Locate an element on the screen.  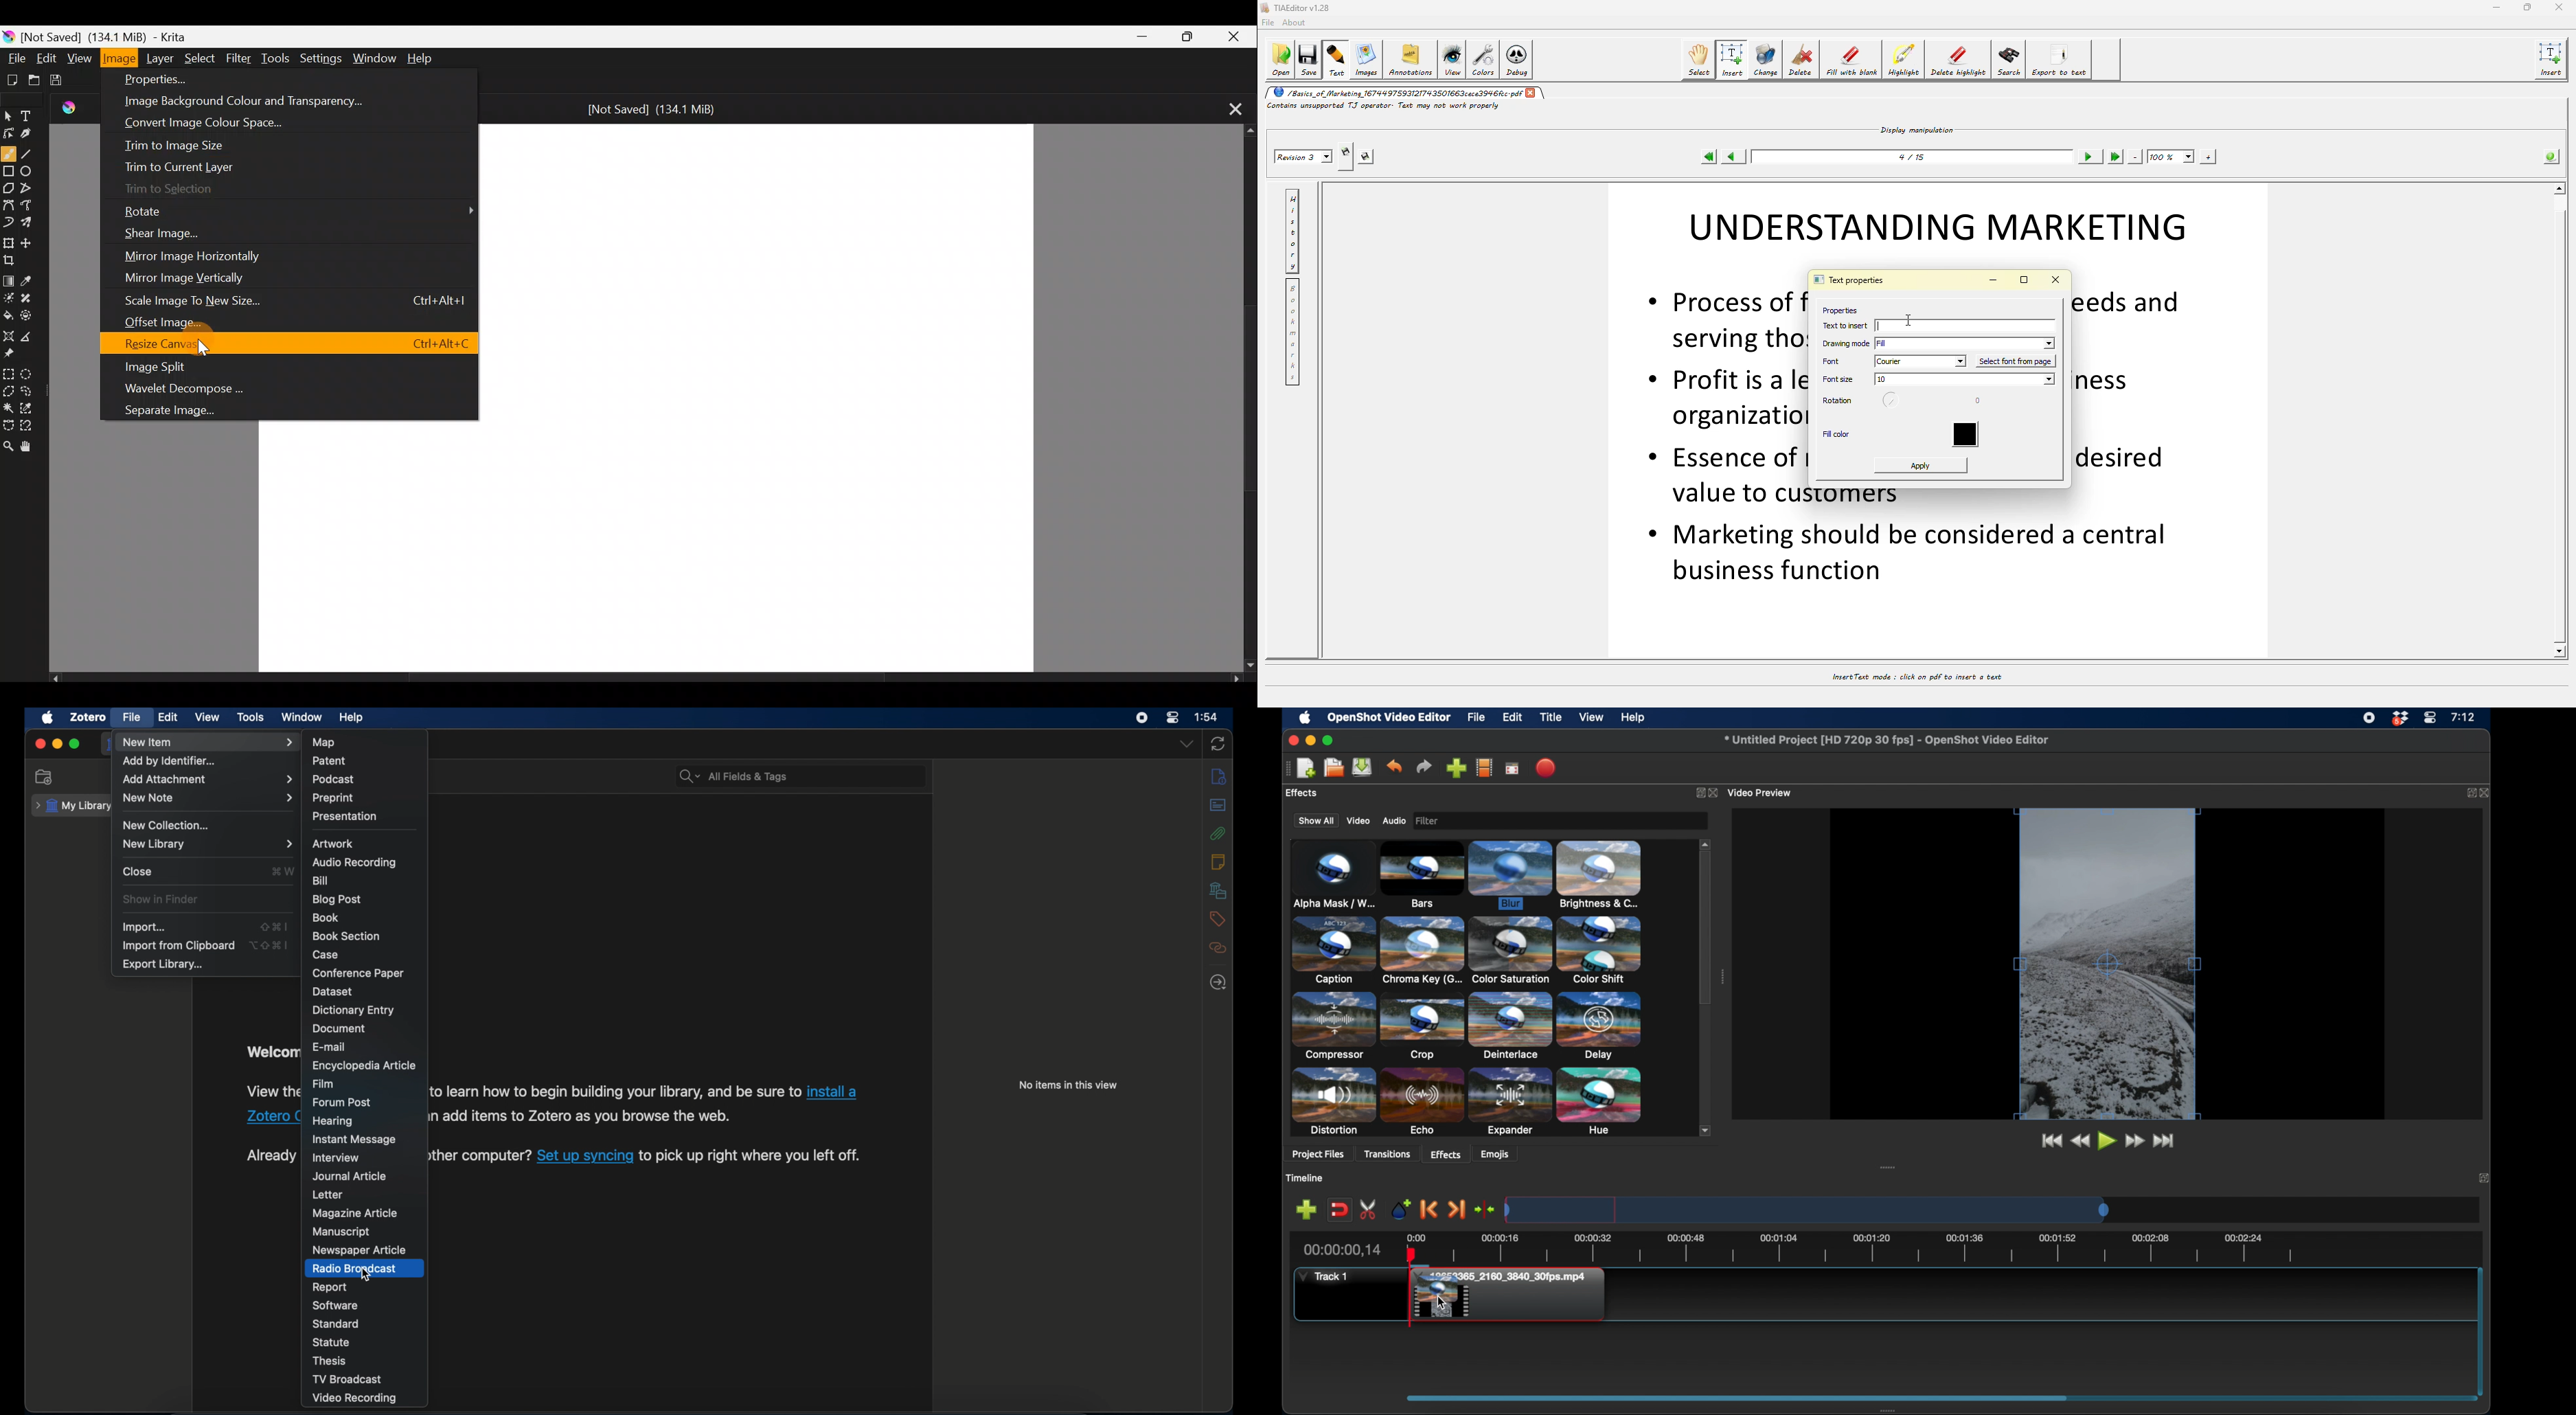
file is located at coordinates (132, 716).